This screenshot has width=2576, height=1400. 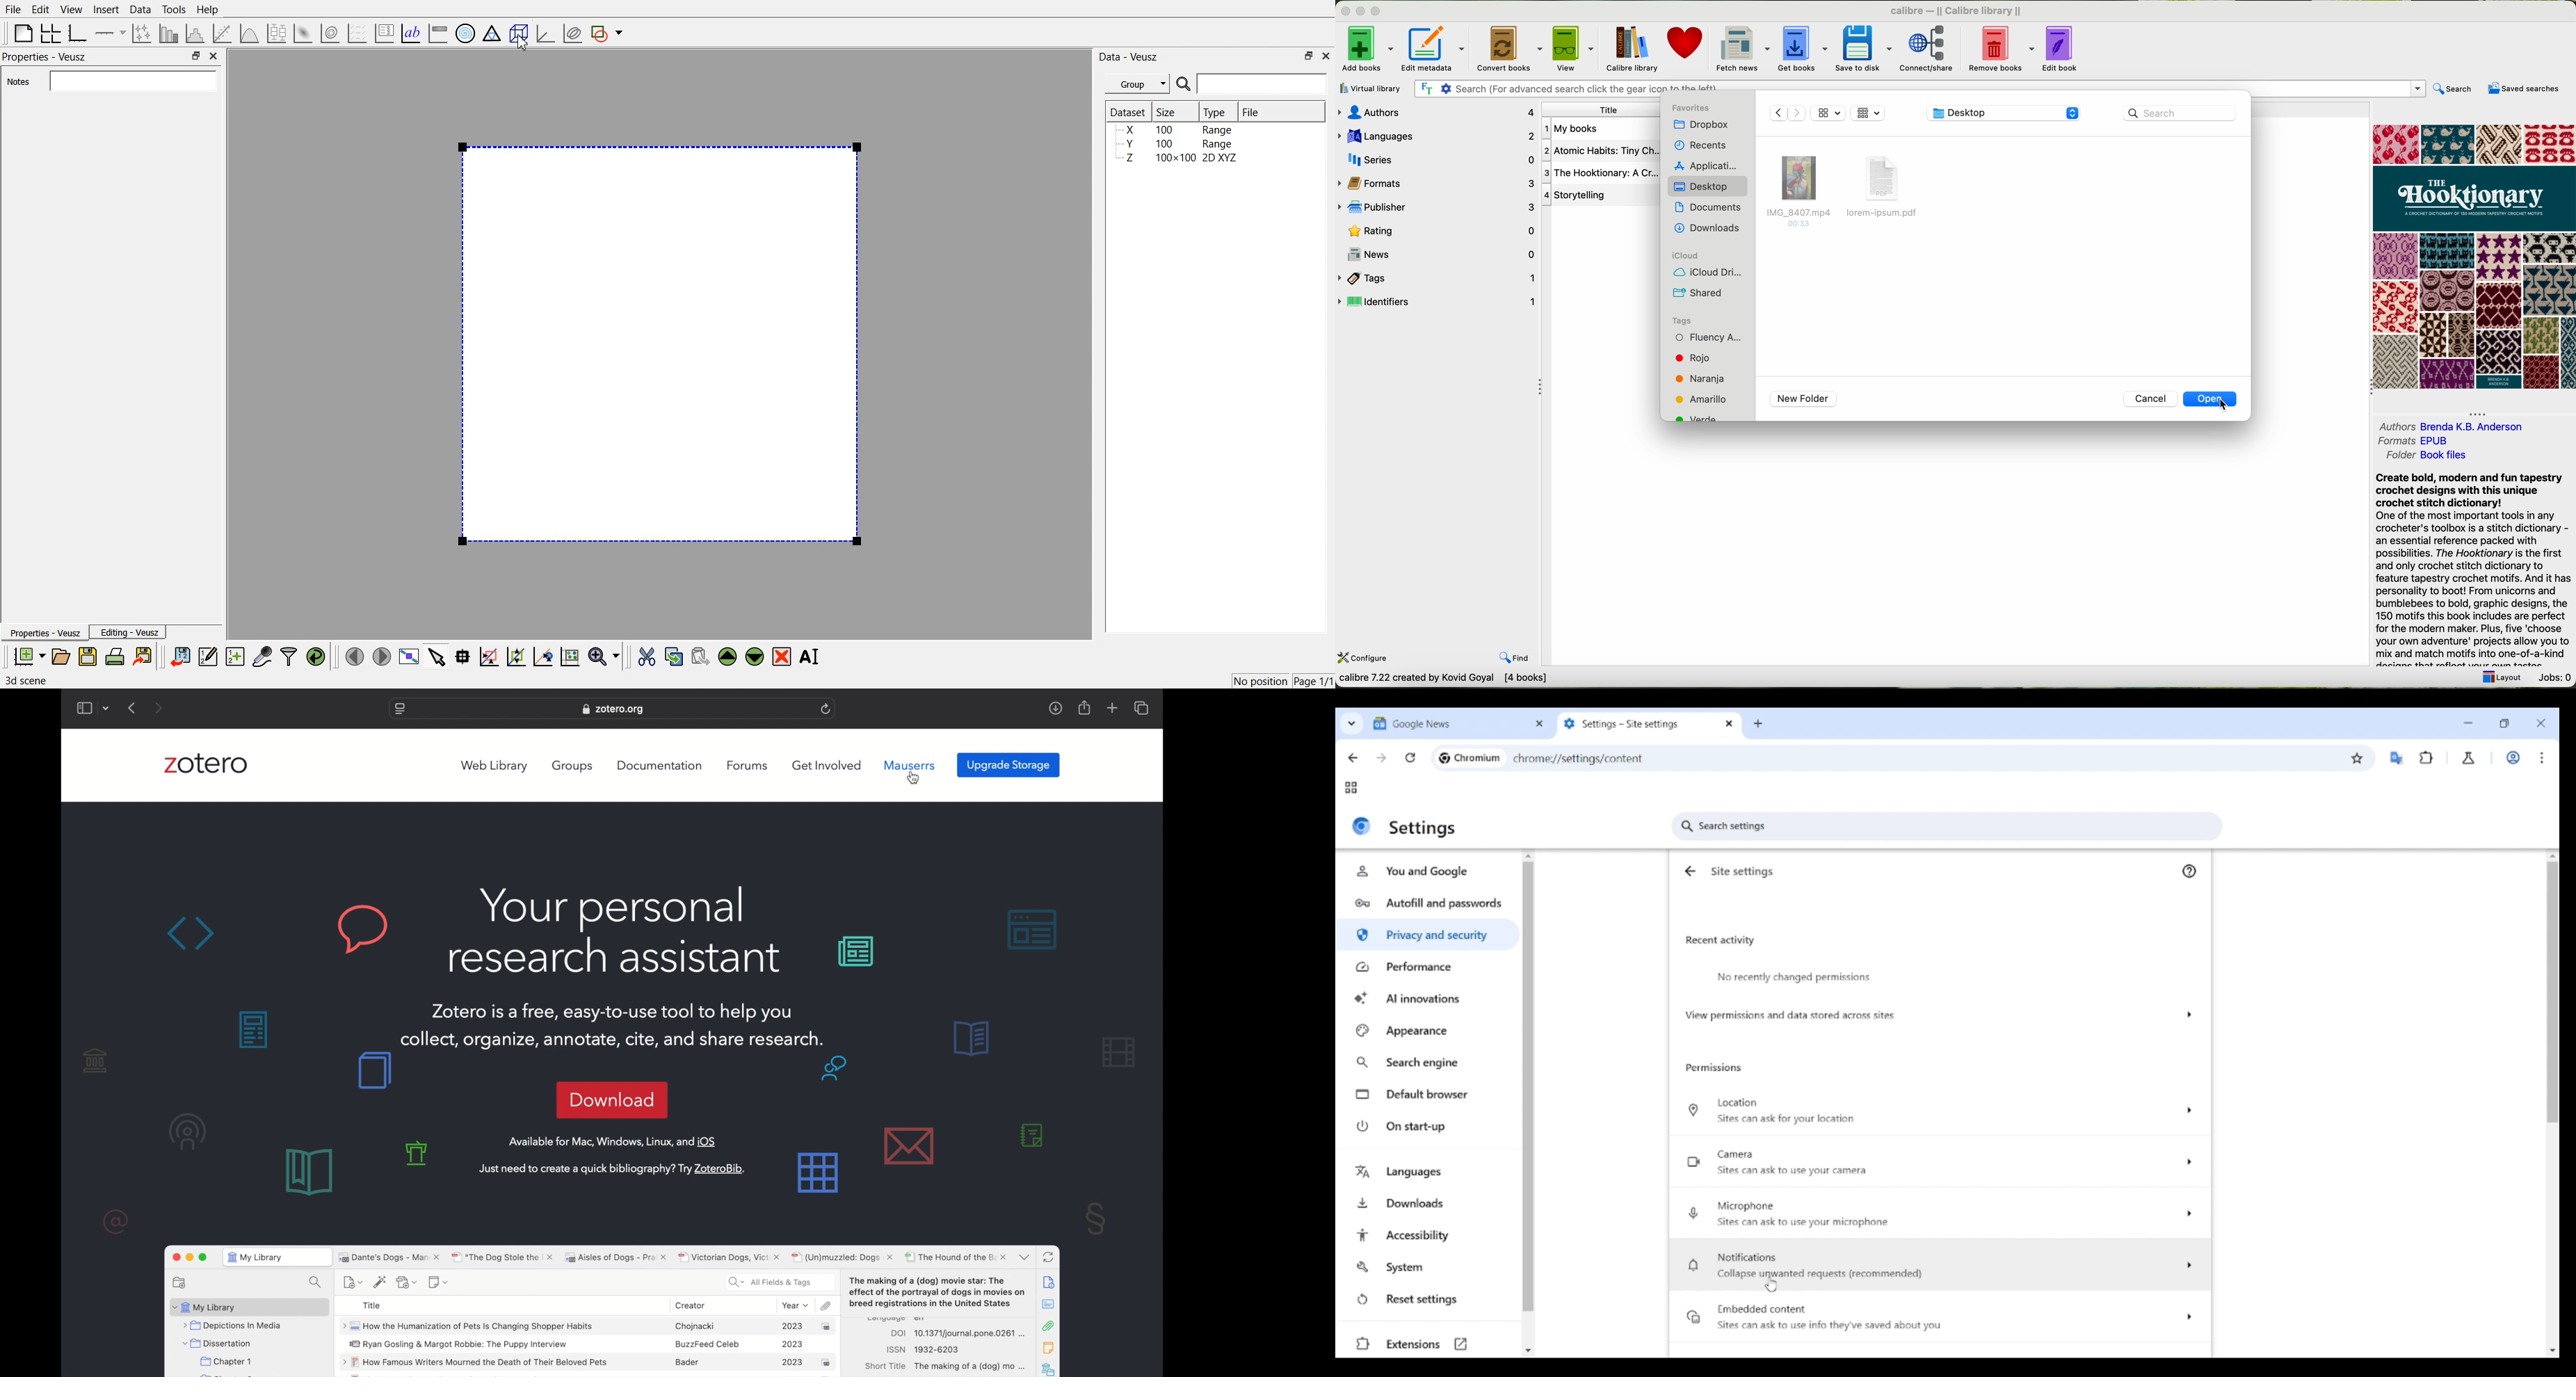 What do you see at coordinates (72, 10) in the screenshot?
I see `View` at bounding box center [72, 10].